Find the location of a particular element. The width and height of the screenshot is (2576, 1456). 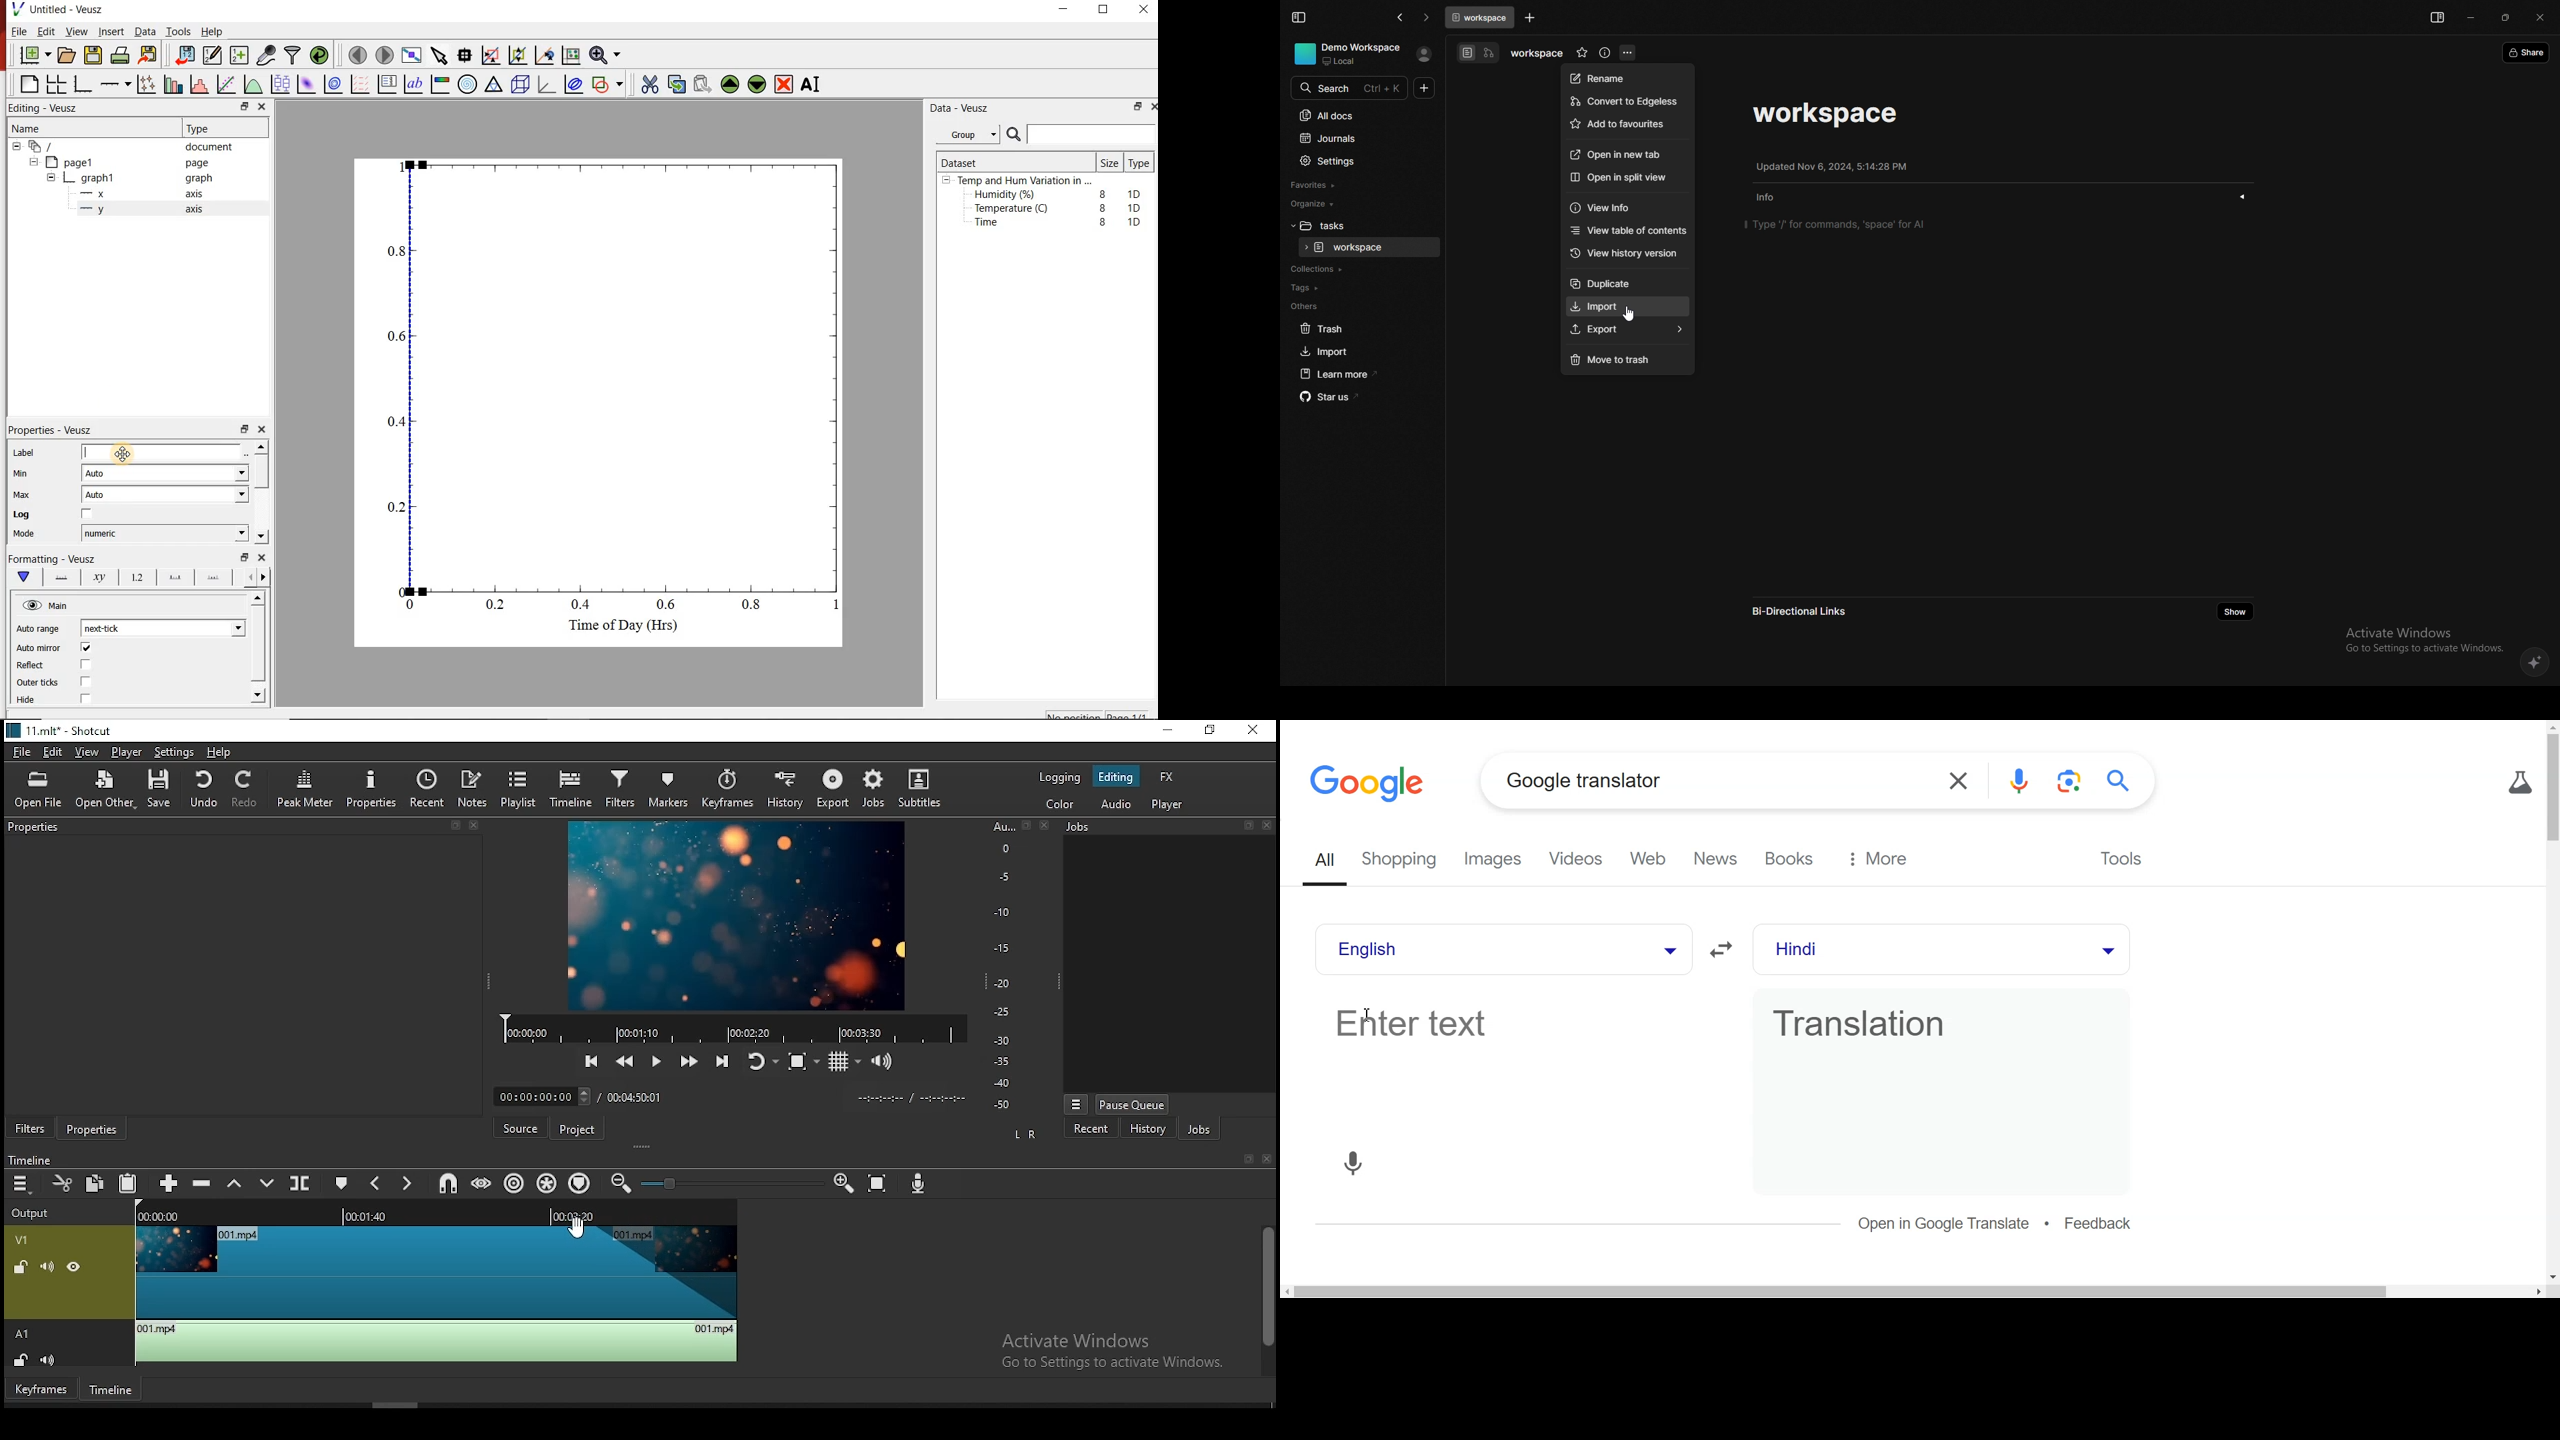

audio is located at coordinates (1119, 804).